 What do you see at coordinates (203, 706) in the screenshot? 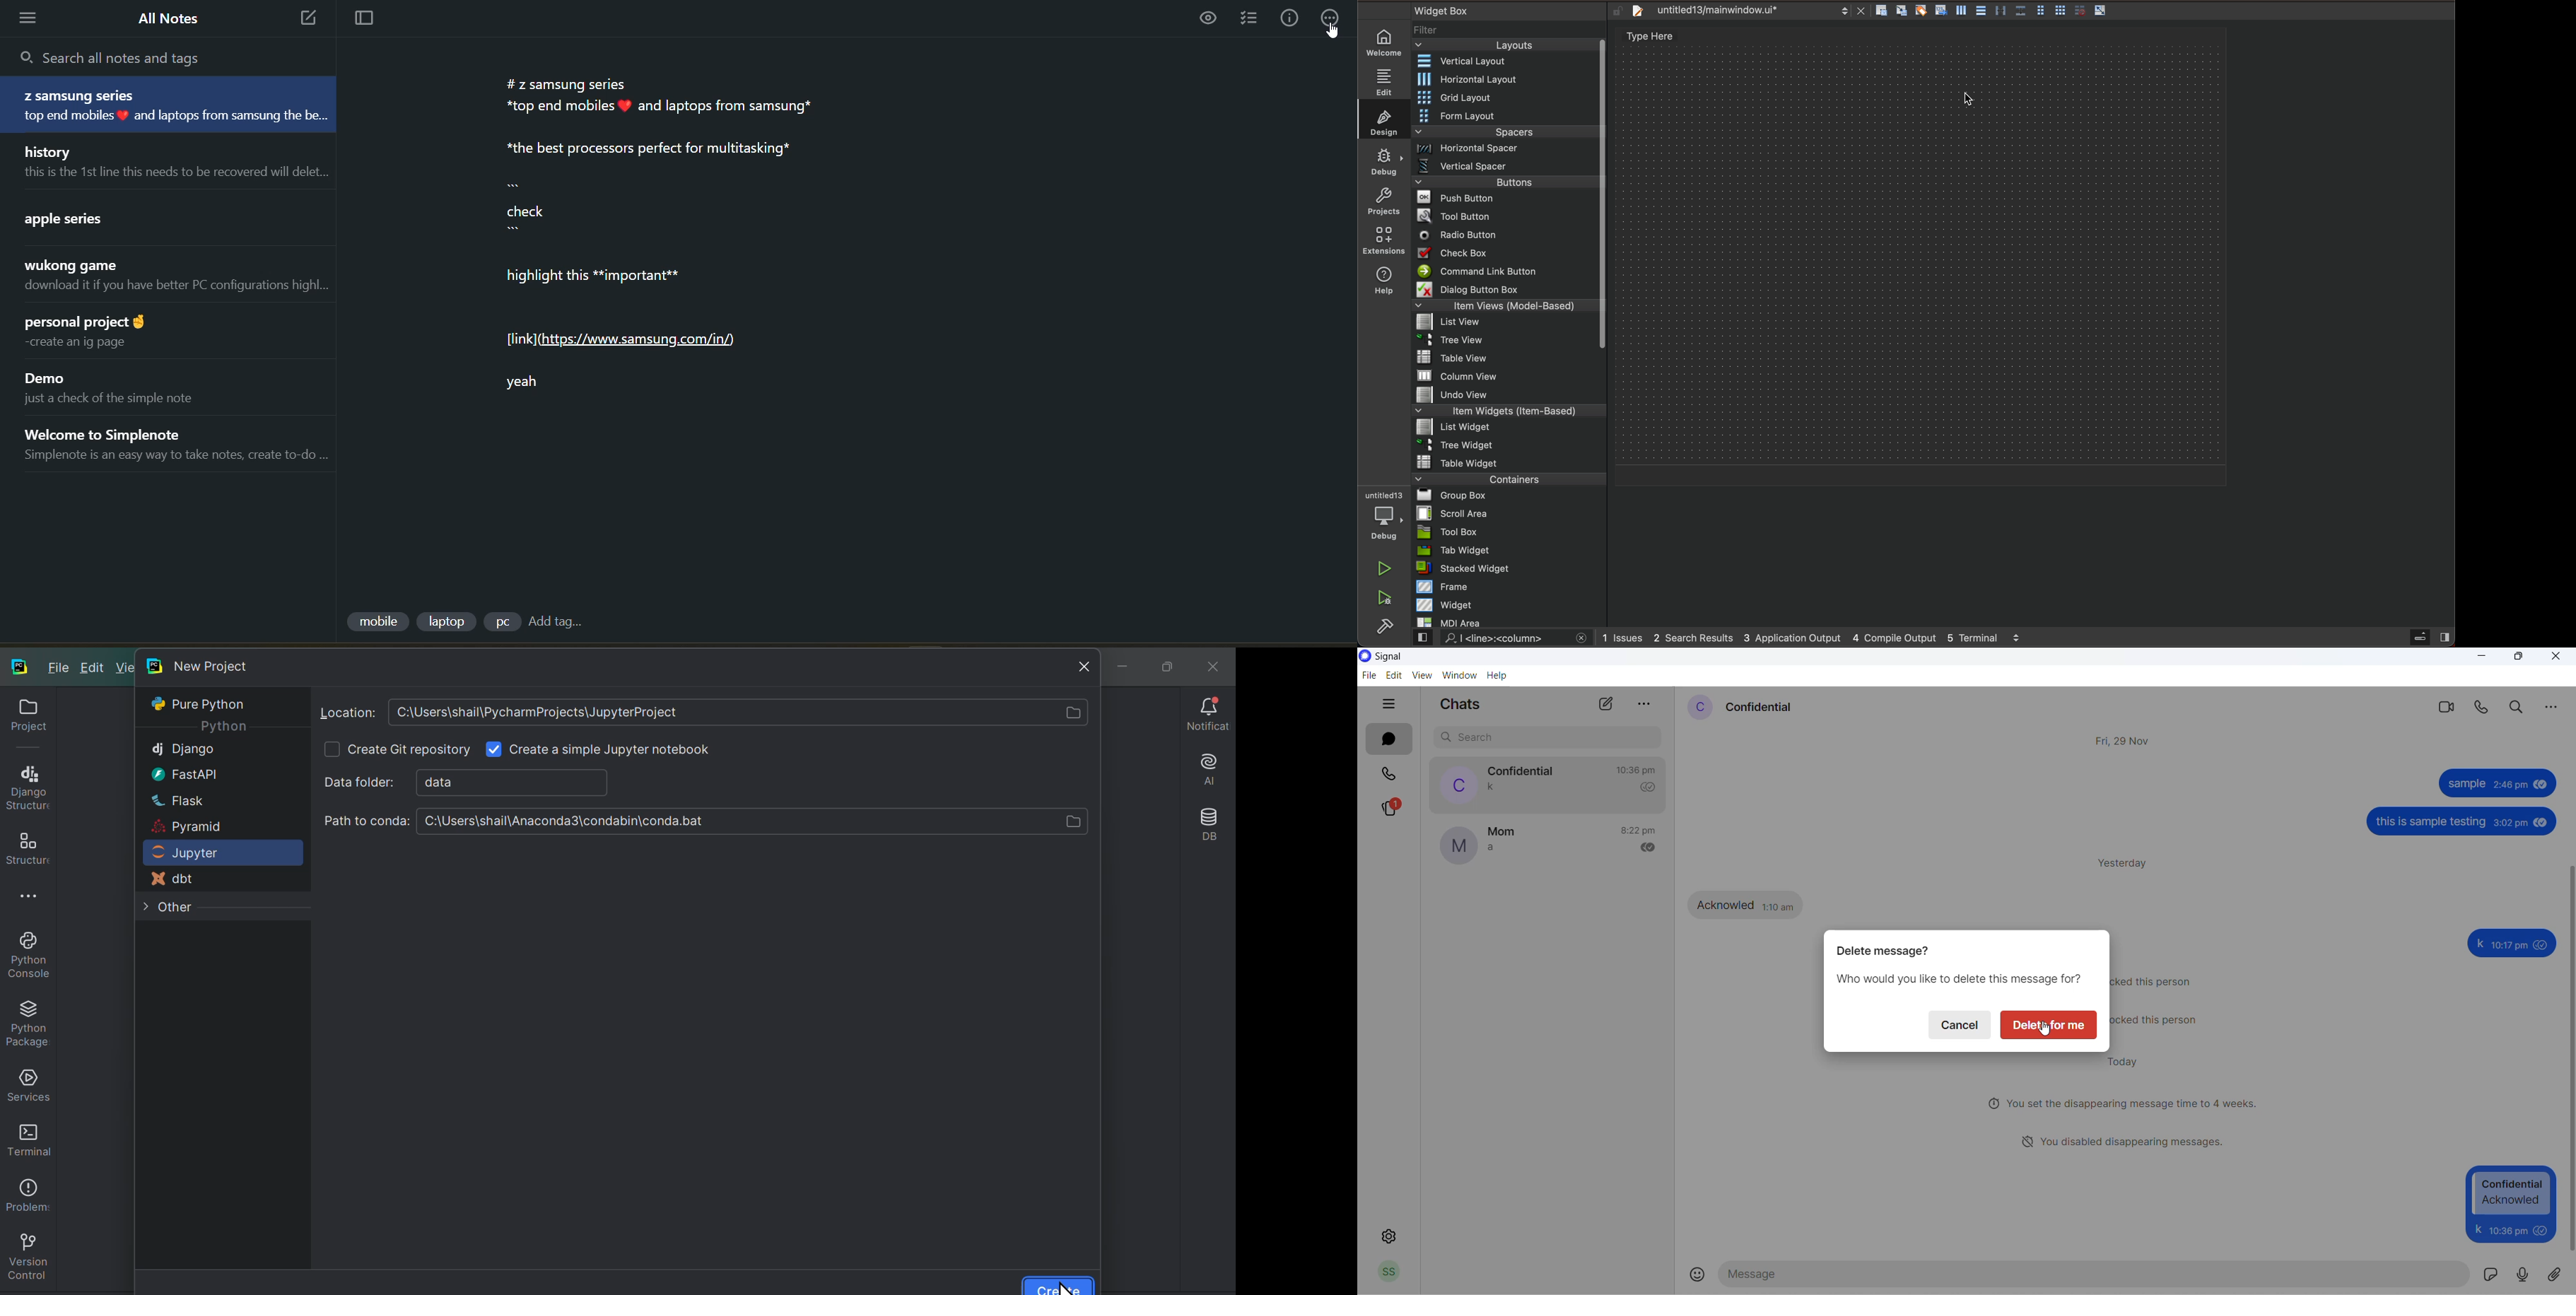
I see `Pure Python` at bounding box center [203, 706].